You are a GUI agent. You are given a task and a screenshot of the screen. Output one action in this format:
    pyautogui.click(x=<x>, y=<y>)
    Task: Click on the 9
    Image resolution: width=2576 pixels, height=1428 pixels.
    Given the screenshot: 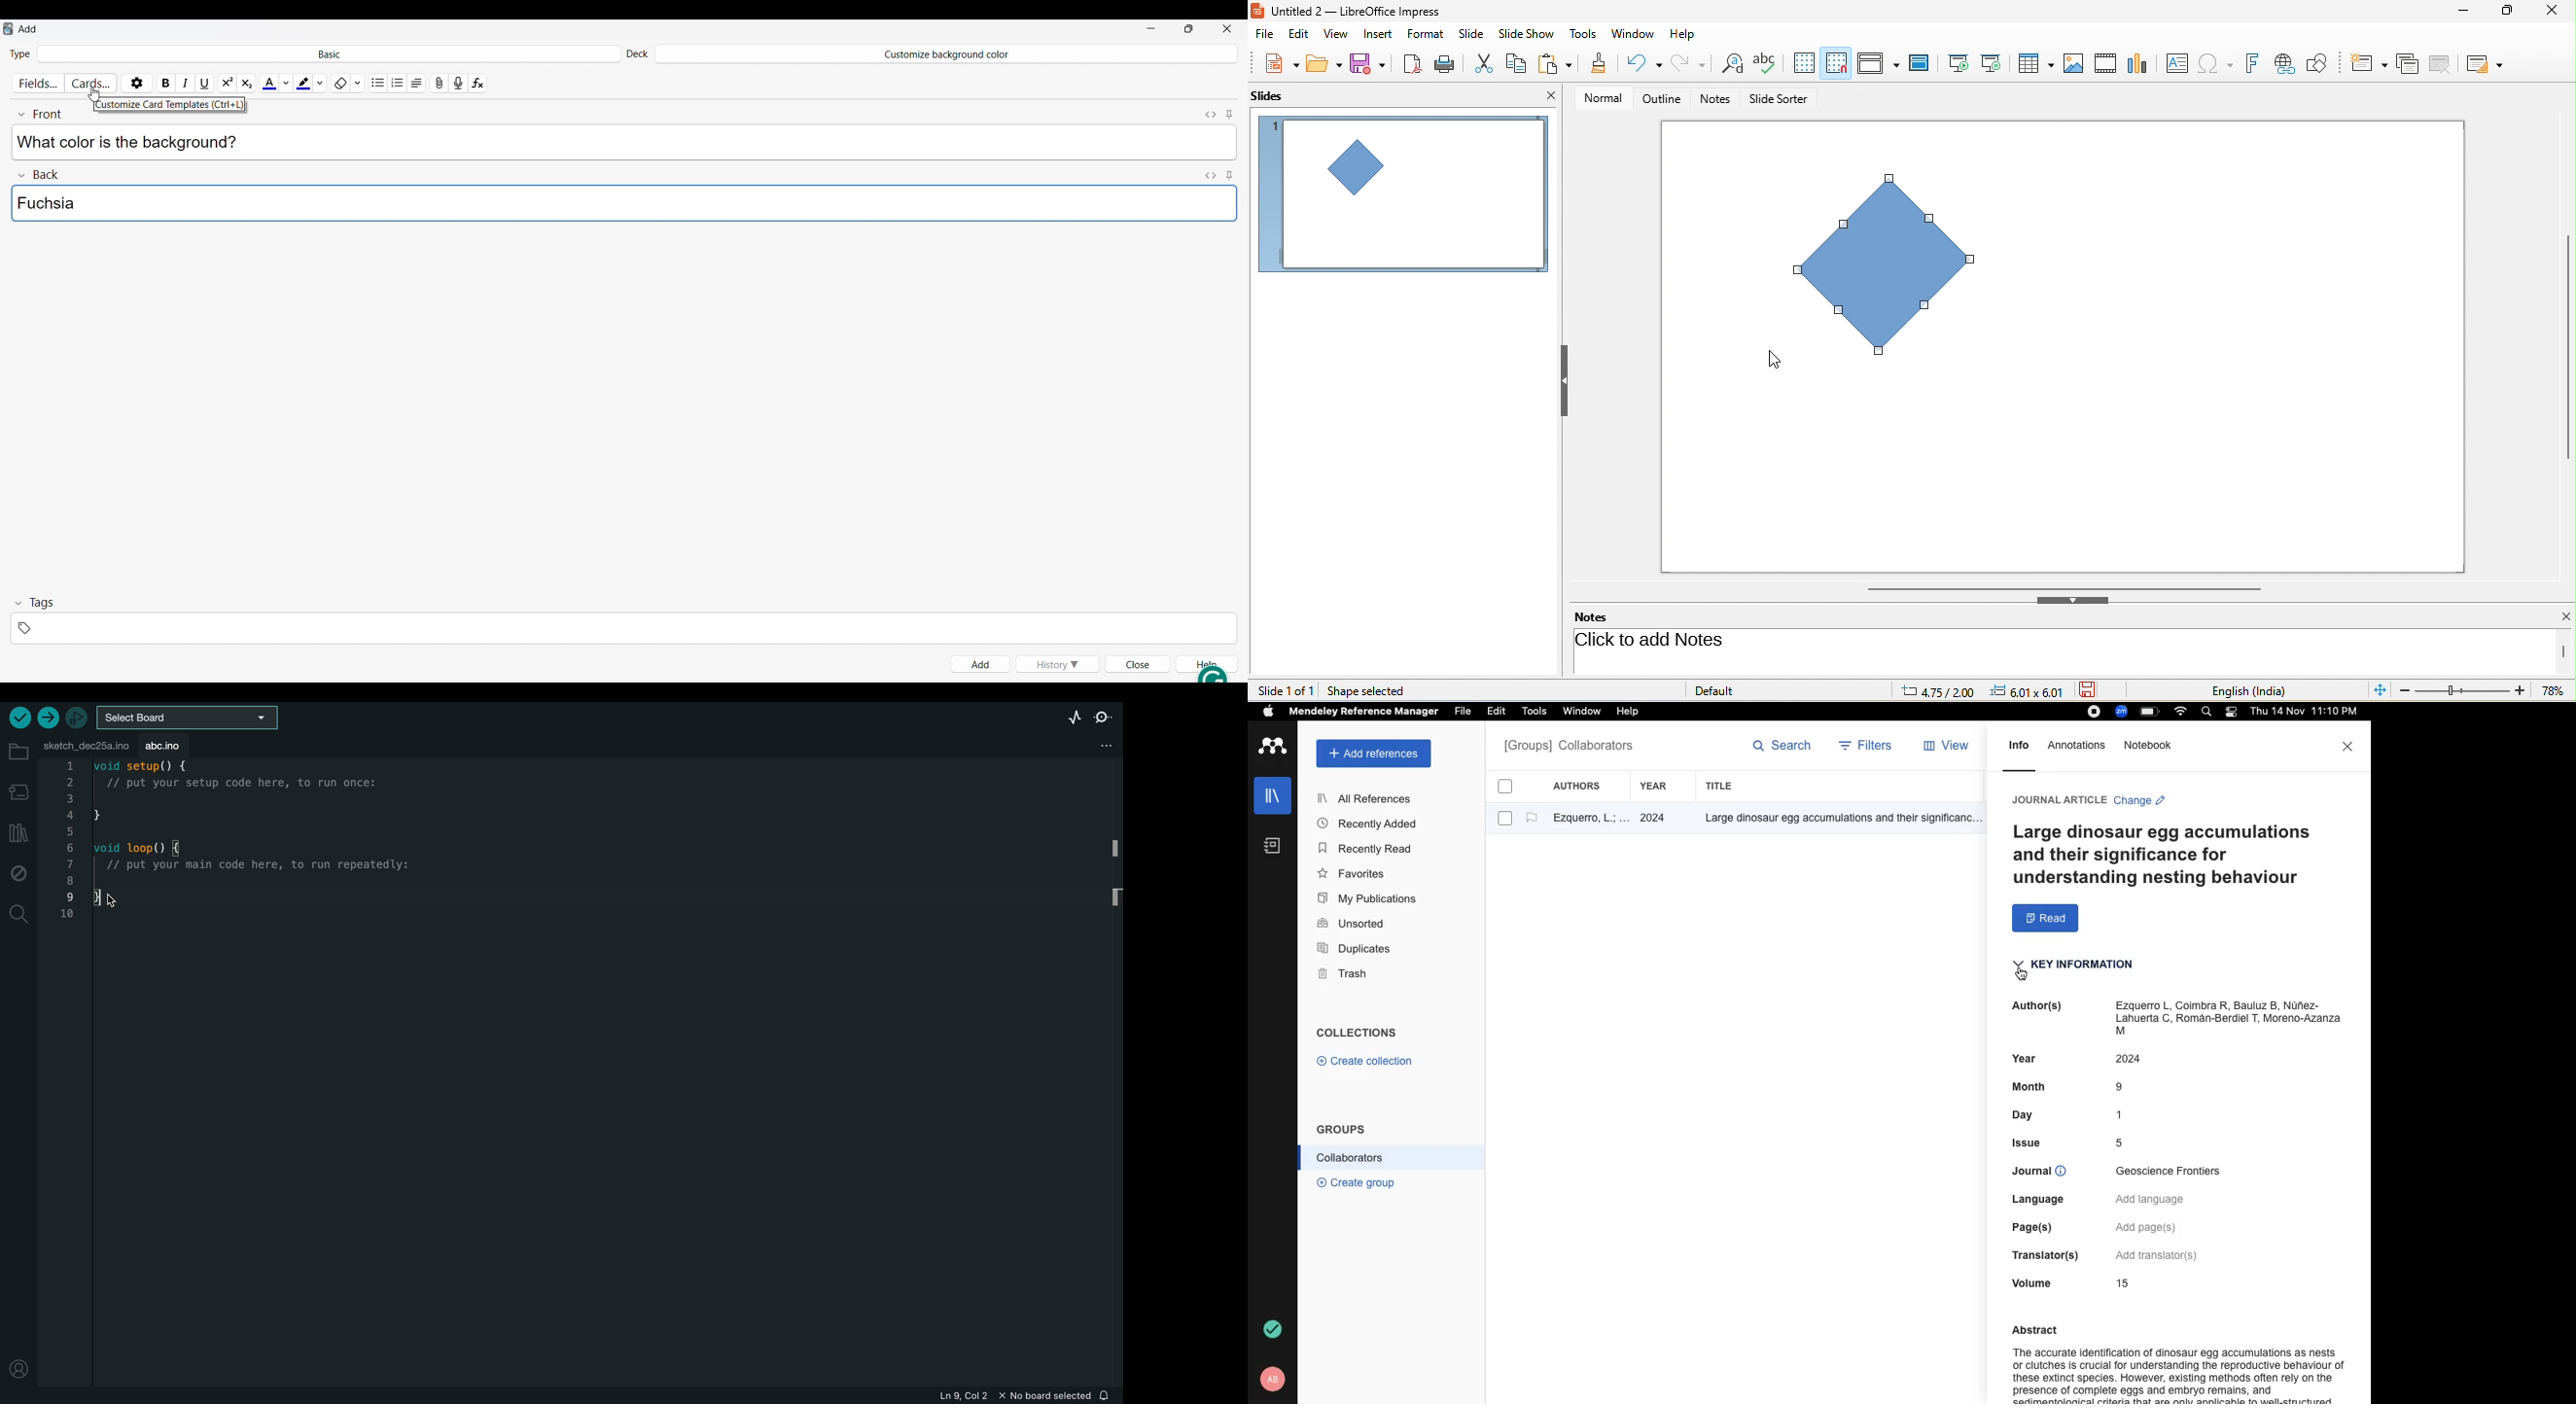 What is the action you would take?
    pyautogui.click(x=2122, y=1087)
    